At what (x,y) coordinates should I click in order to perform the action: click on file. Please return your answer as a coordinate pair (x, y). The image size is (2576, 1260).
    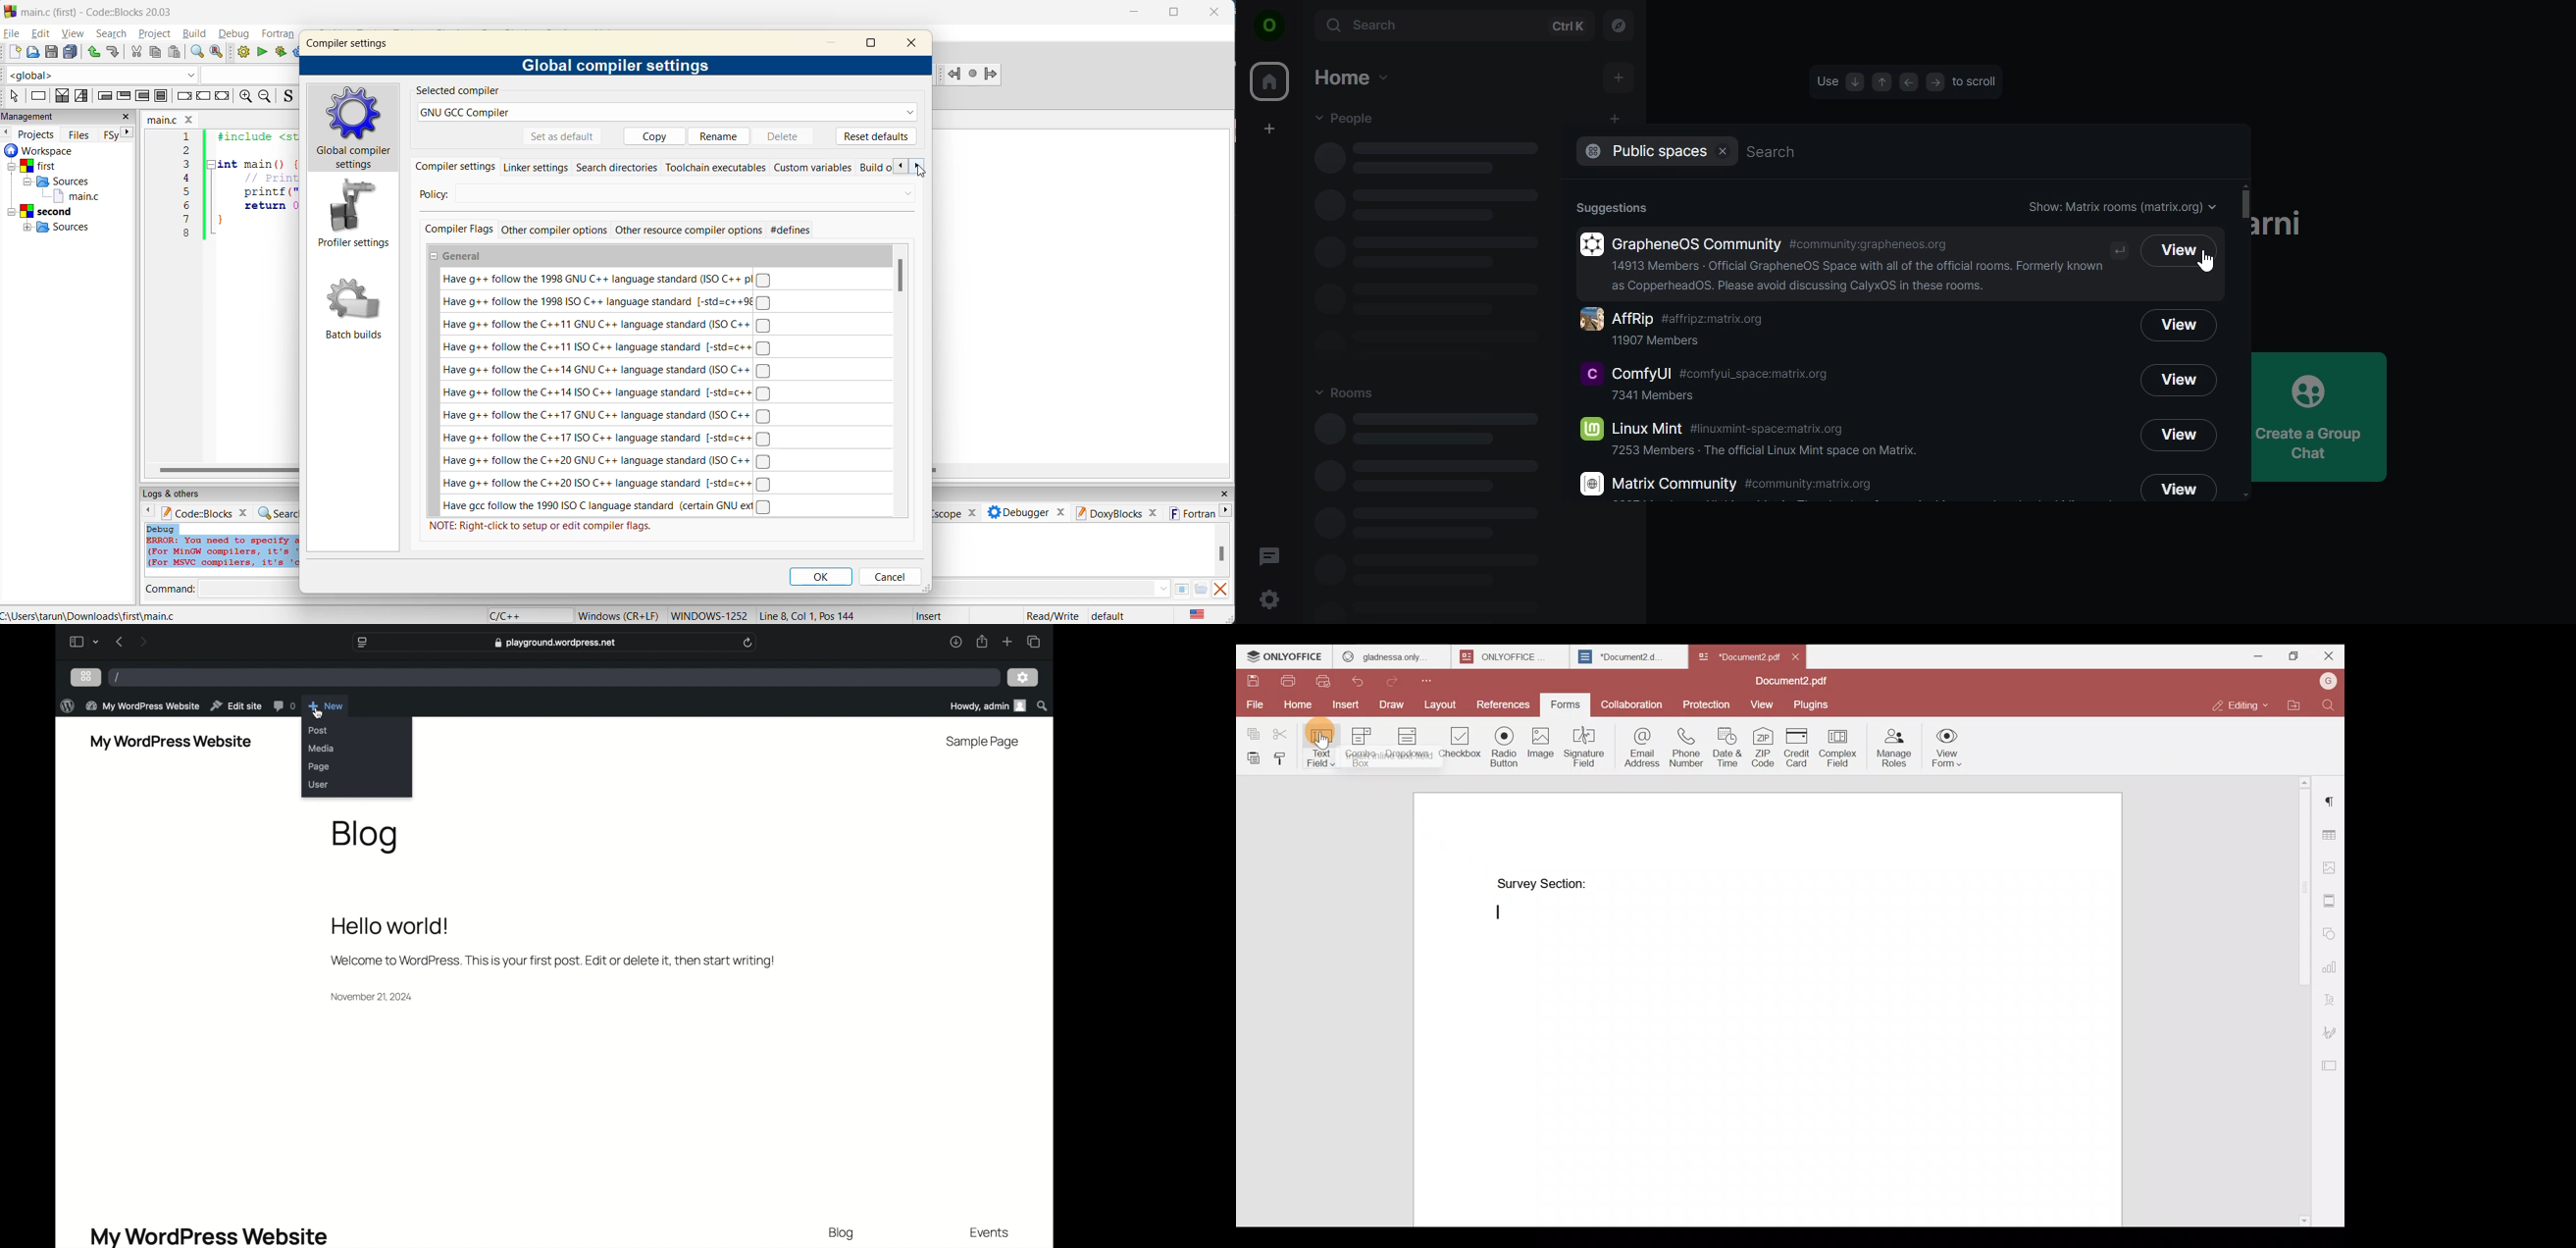
    Looking at the image, I should click on (13, 34).